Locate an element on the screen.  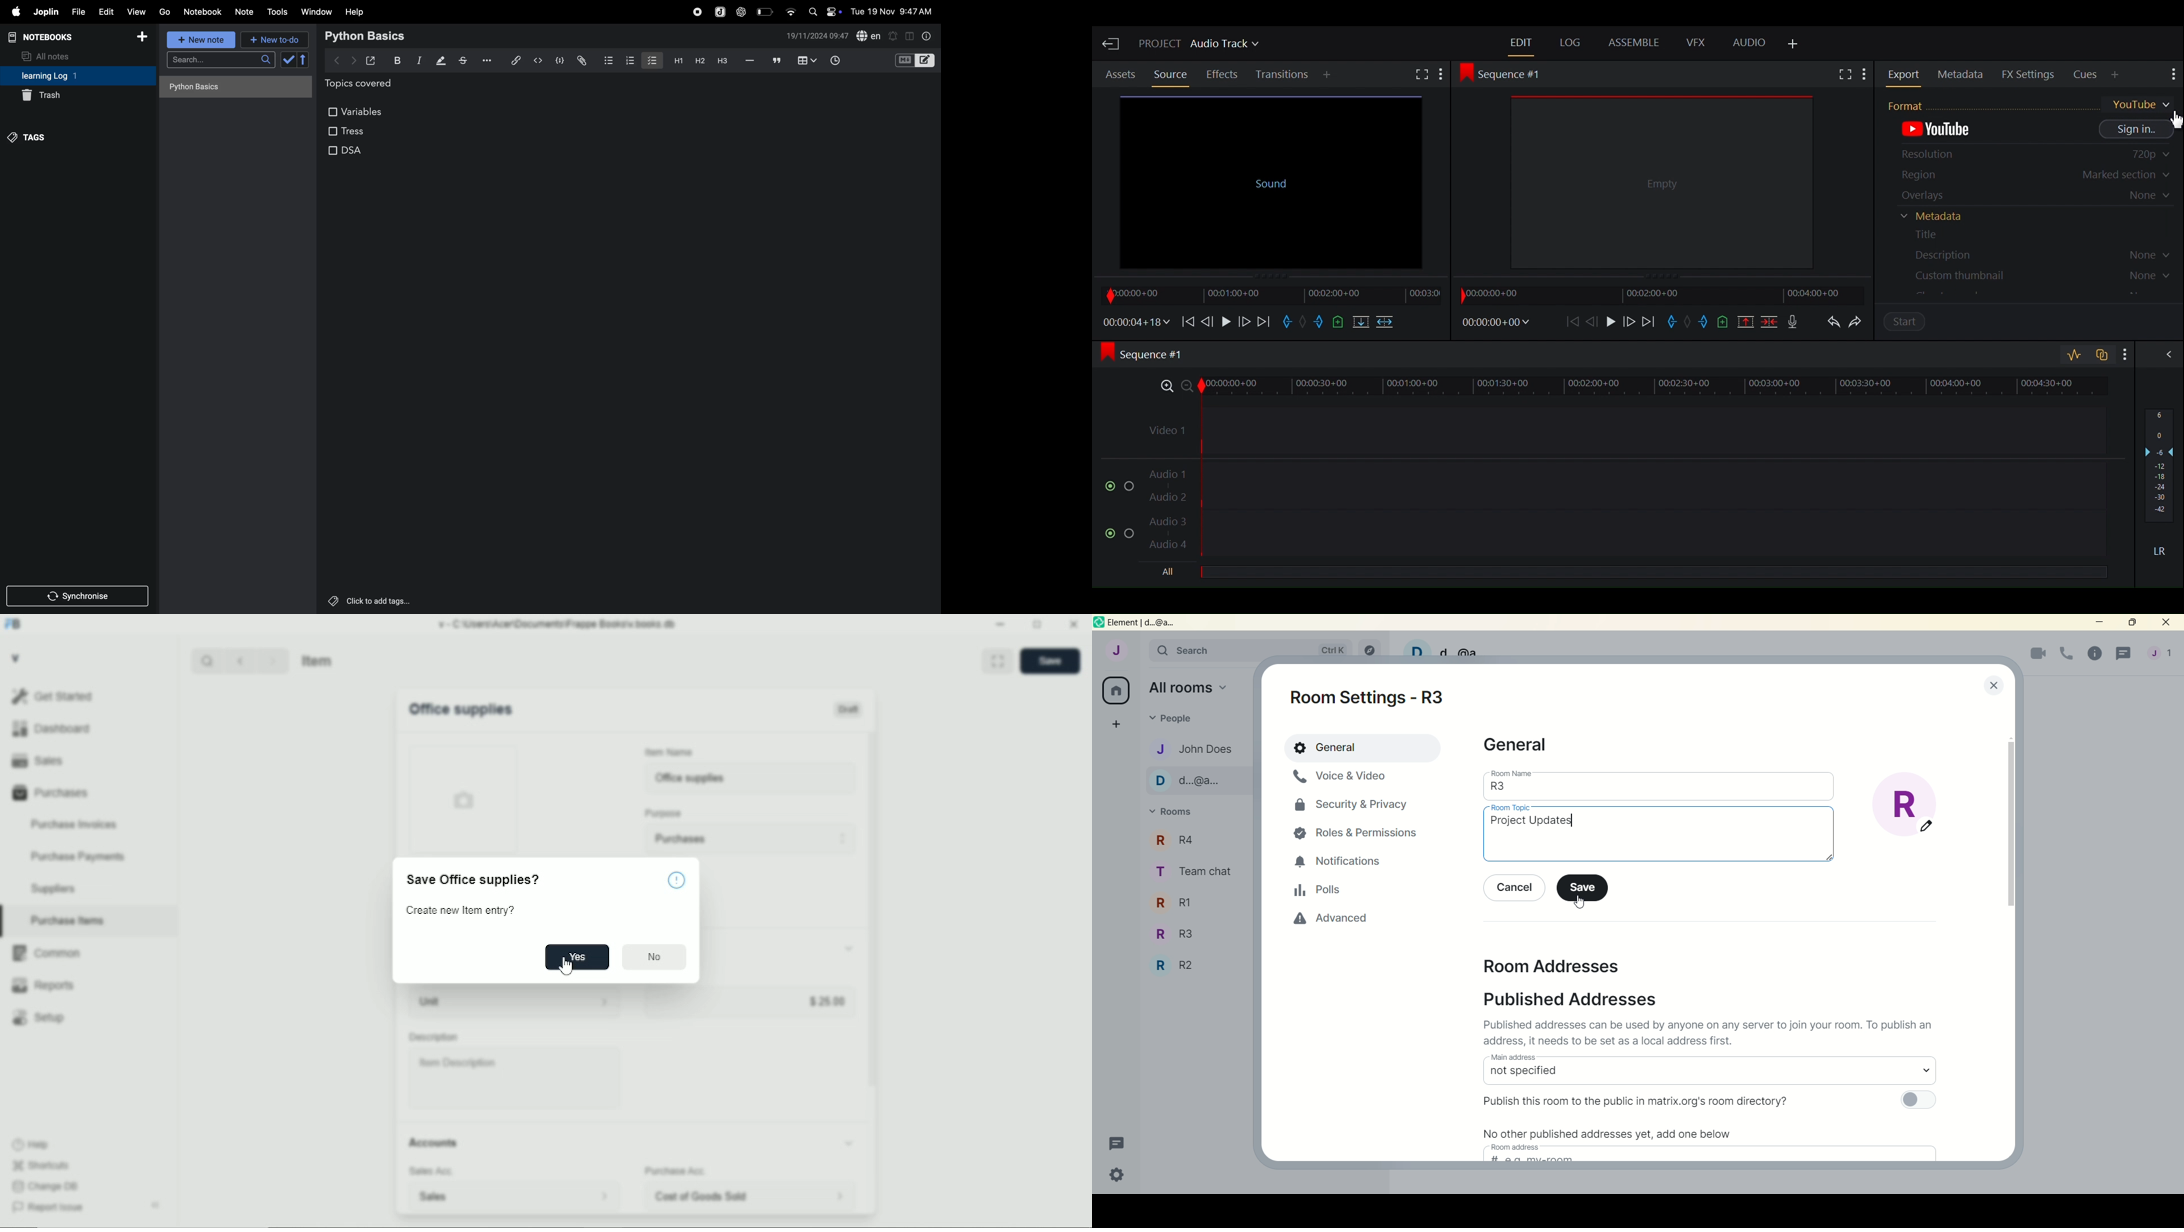
tress is located at coordinates (346, 131).